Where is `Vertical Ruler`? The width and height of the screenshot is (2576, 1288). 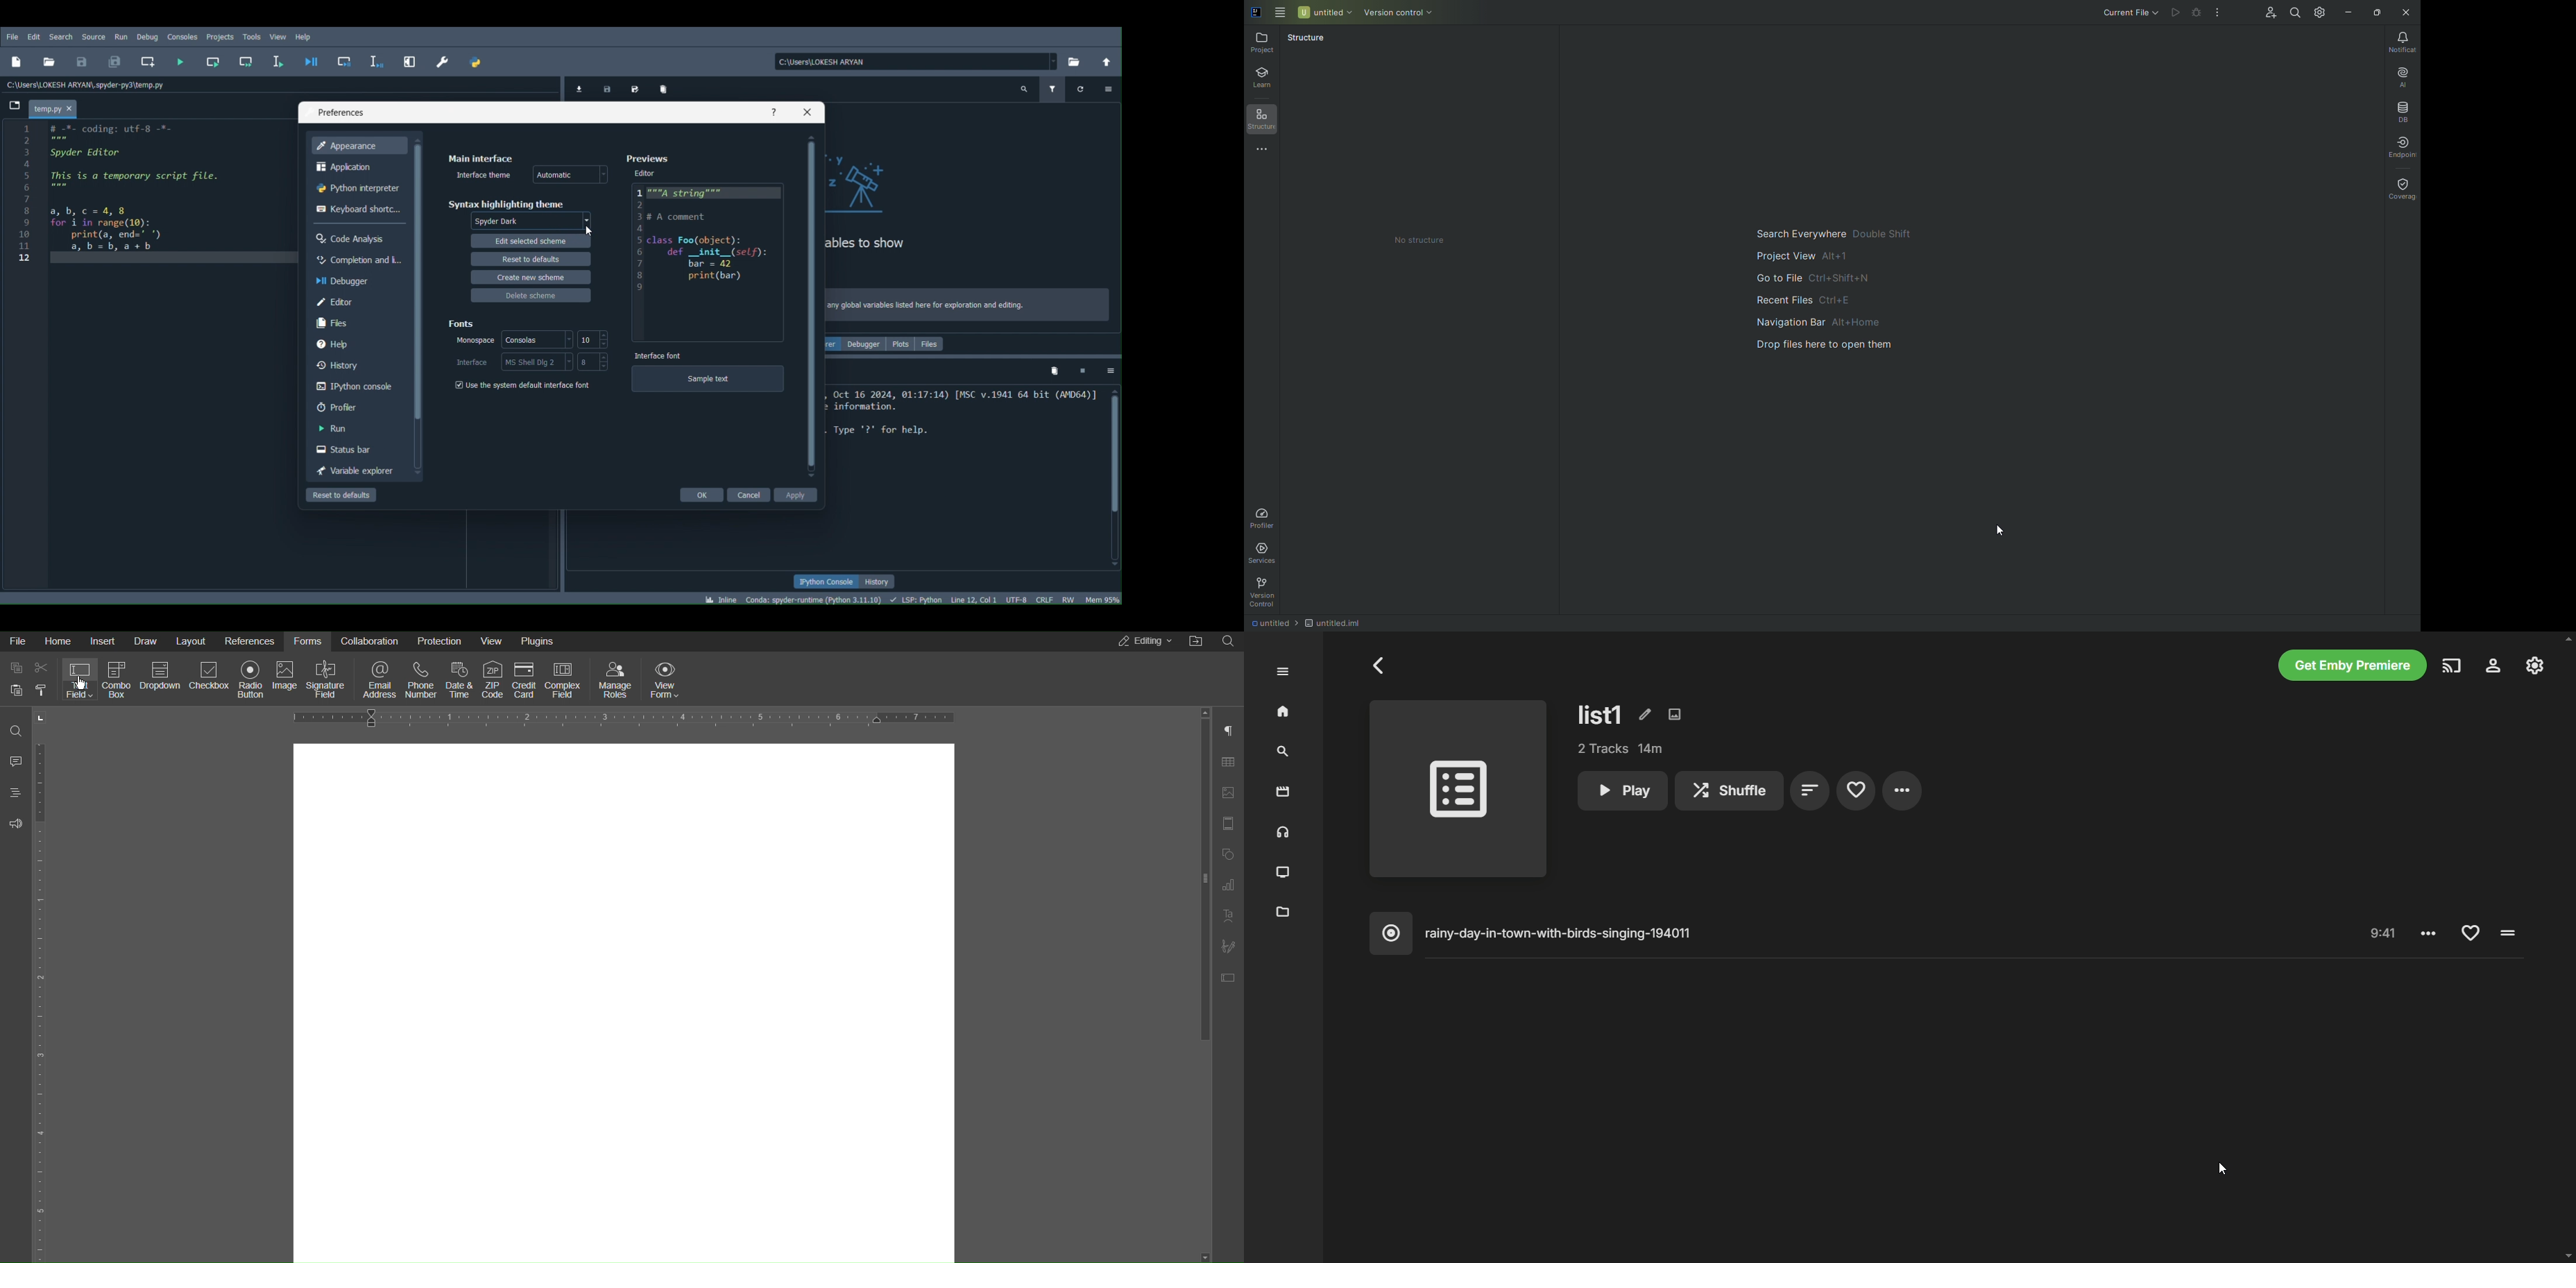
Vertical Ruler is located at coordinates (42, 1000).